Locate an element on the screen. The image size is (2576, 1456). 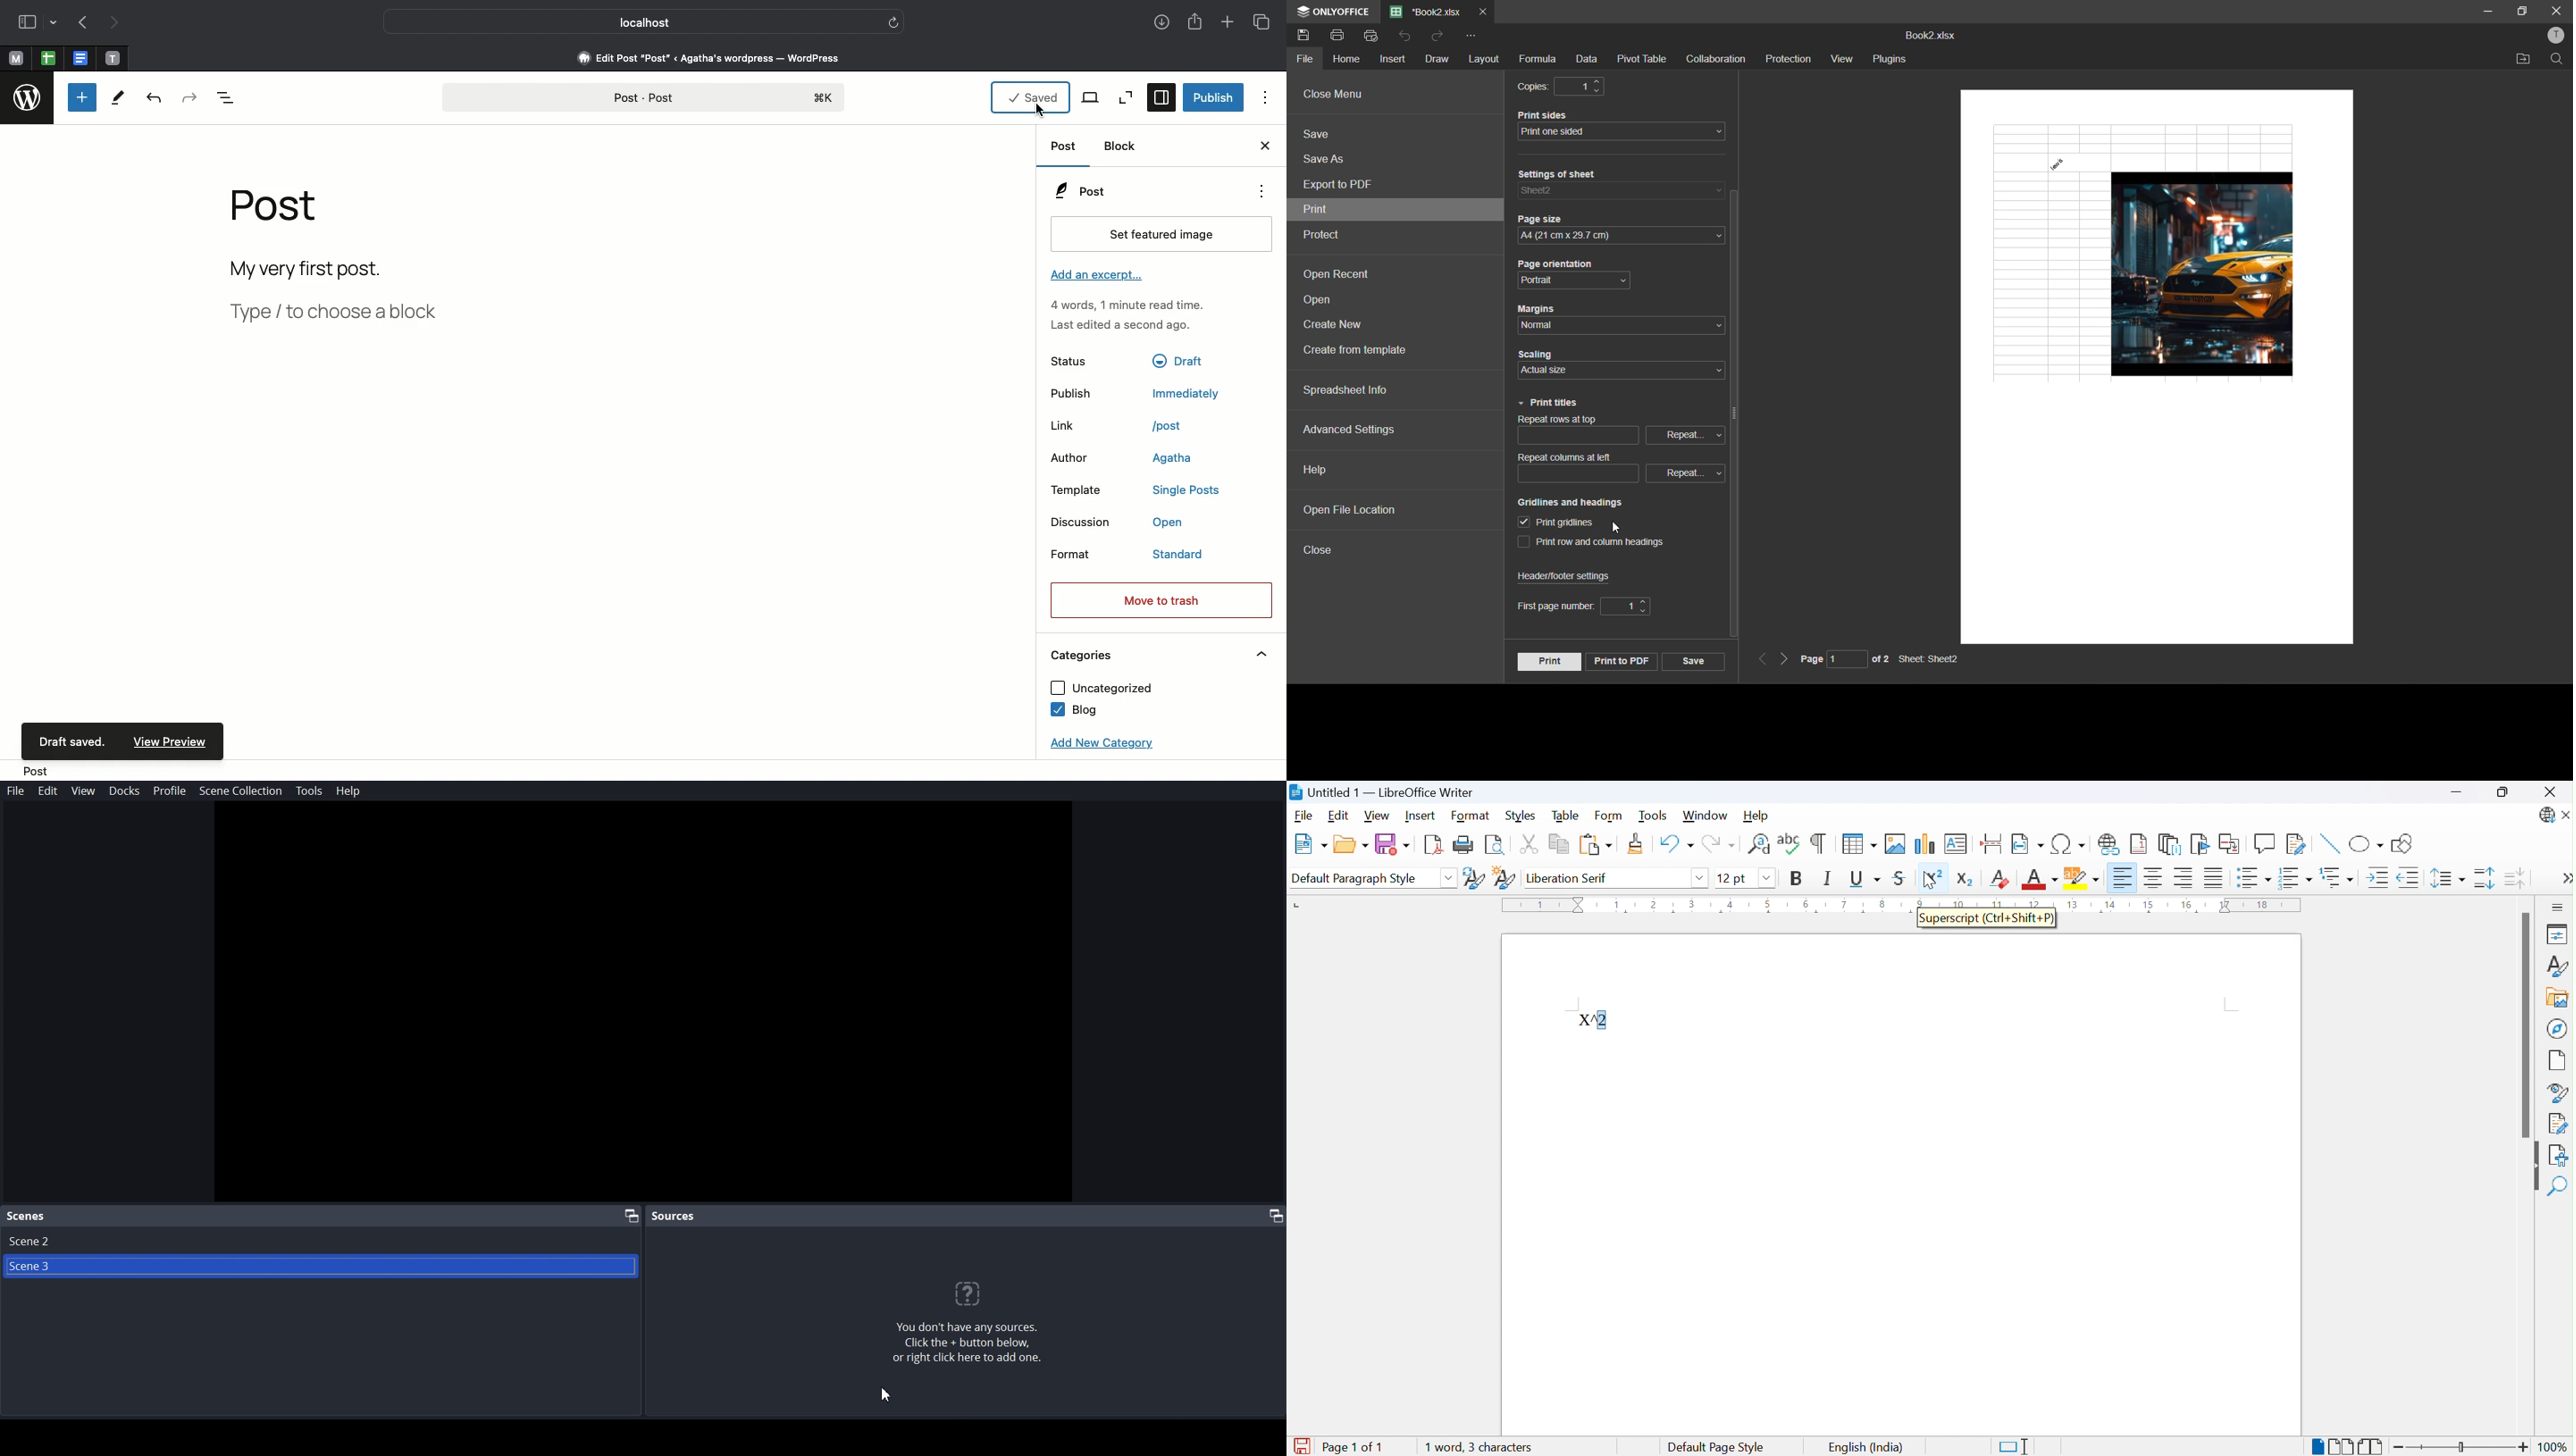
New style from selection is located at coordinates (1505, 877).